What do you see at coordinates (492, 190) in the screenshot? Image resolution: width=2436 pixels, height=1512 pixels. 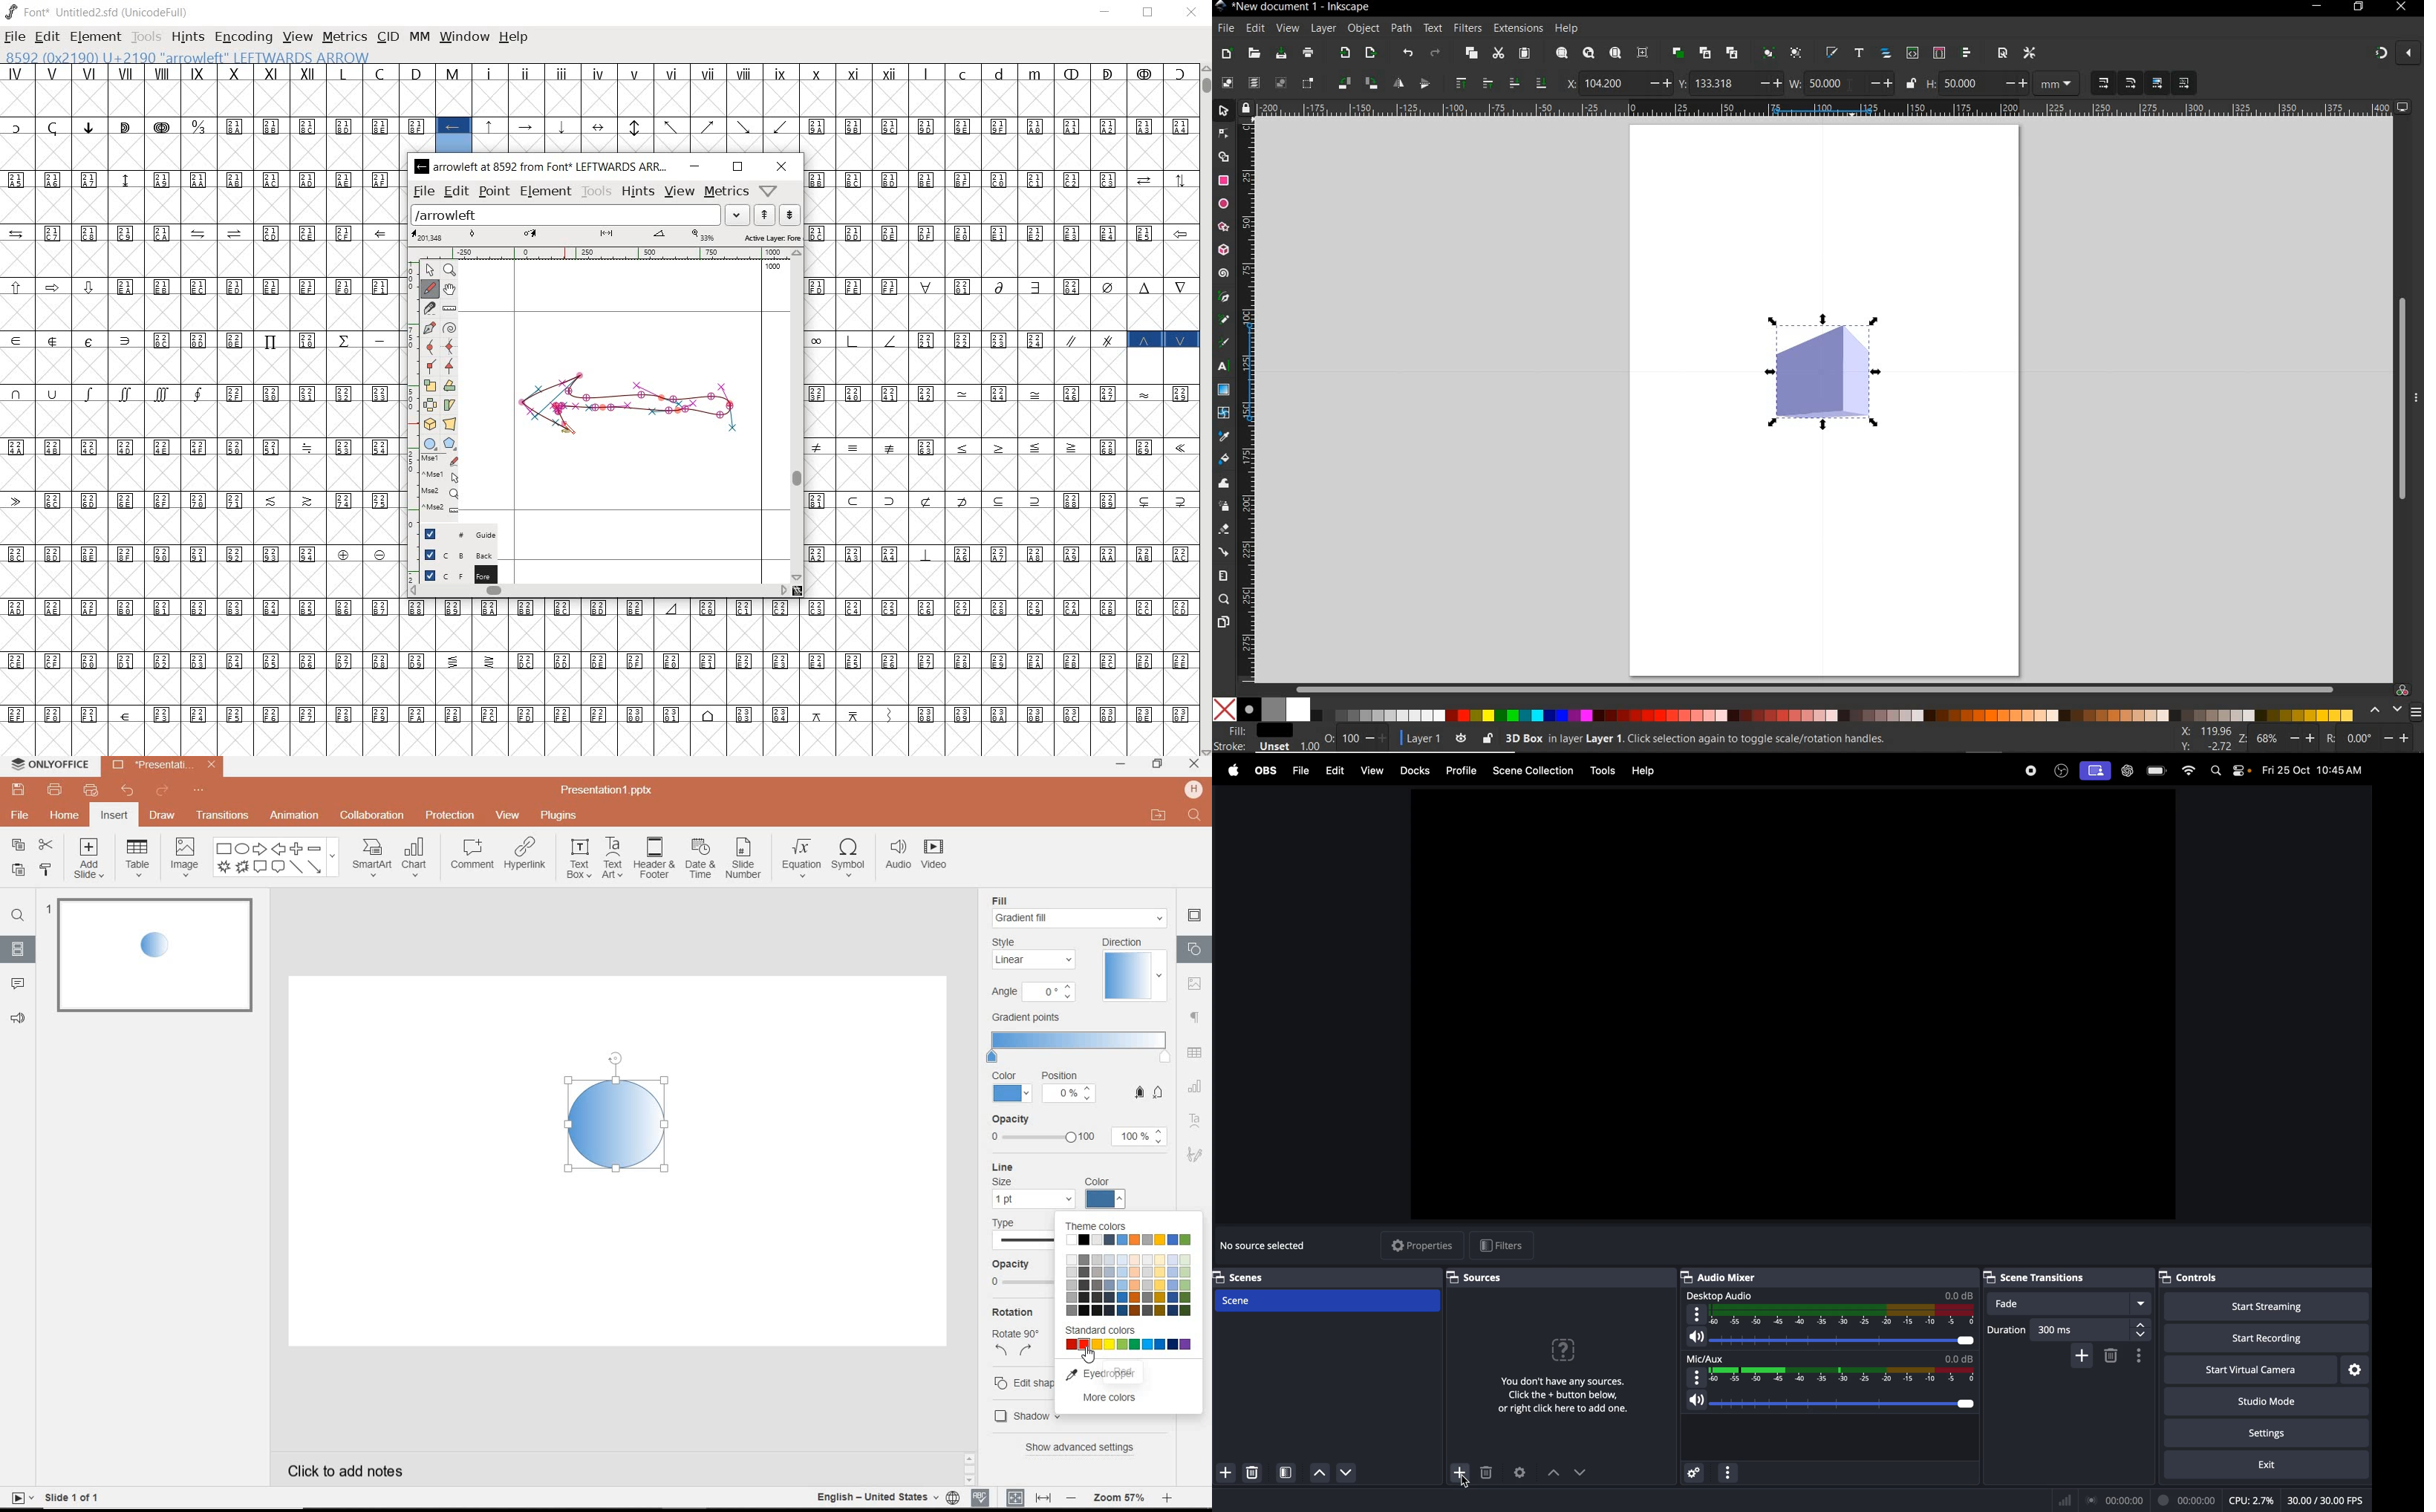 I see `point` at bounding box center [492, 190].